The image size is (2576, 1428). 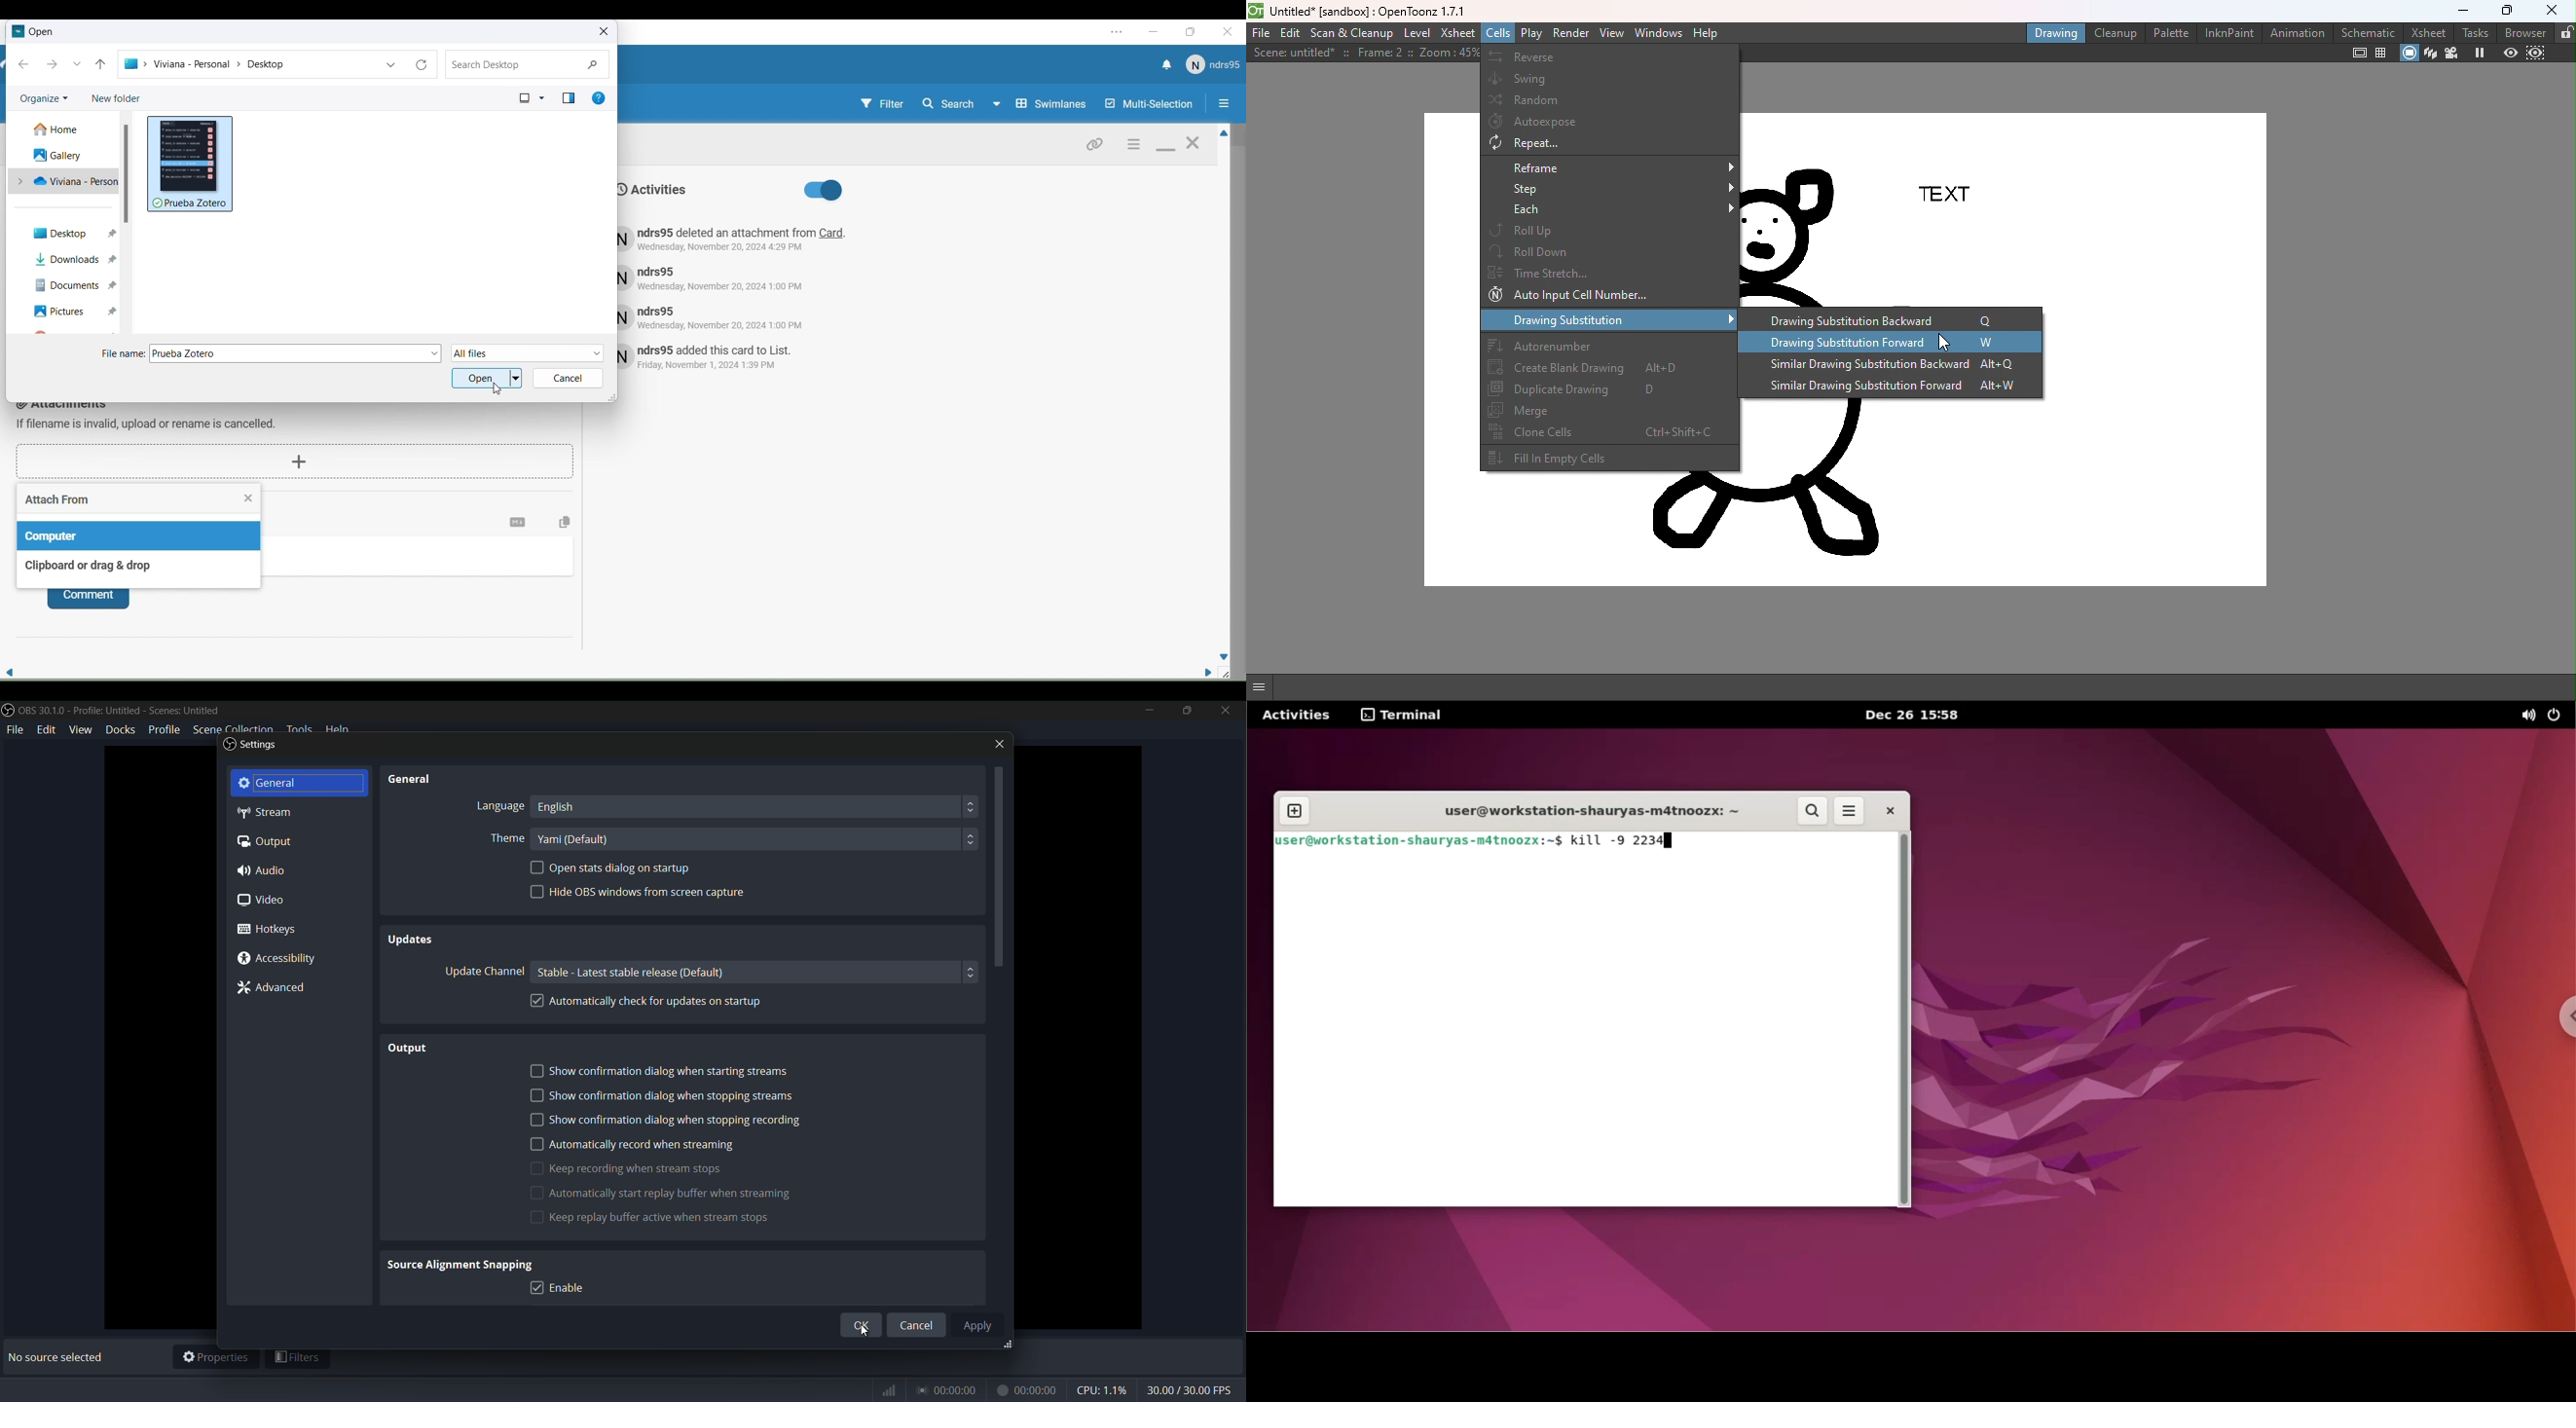 I want to click on cpu, so click(x=1101, y=1389).